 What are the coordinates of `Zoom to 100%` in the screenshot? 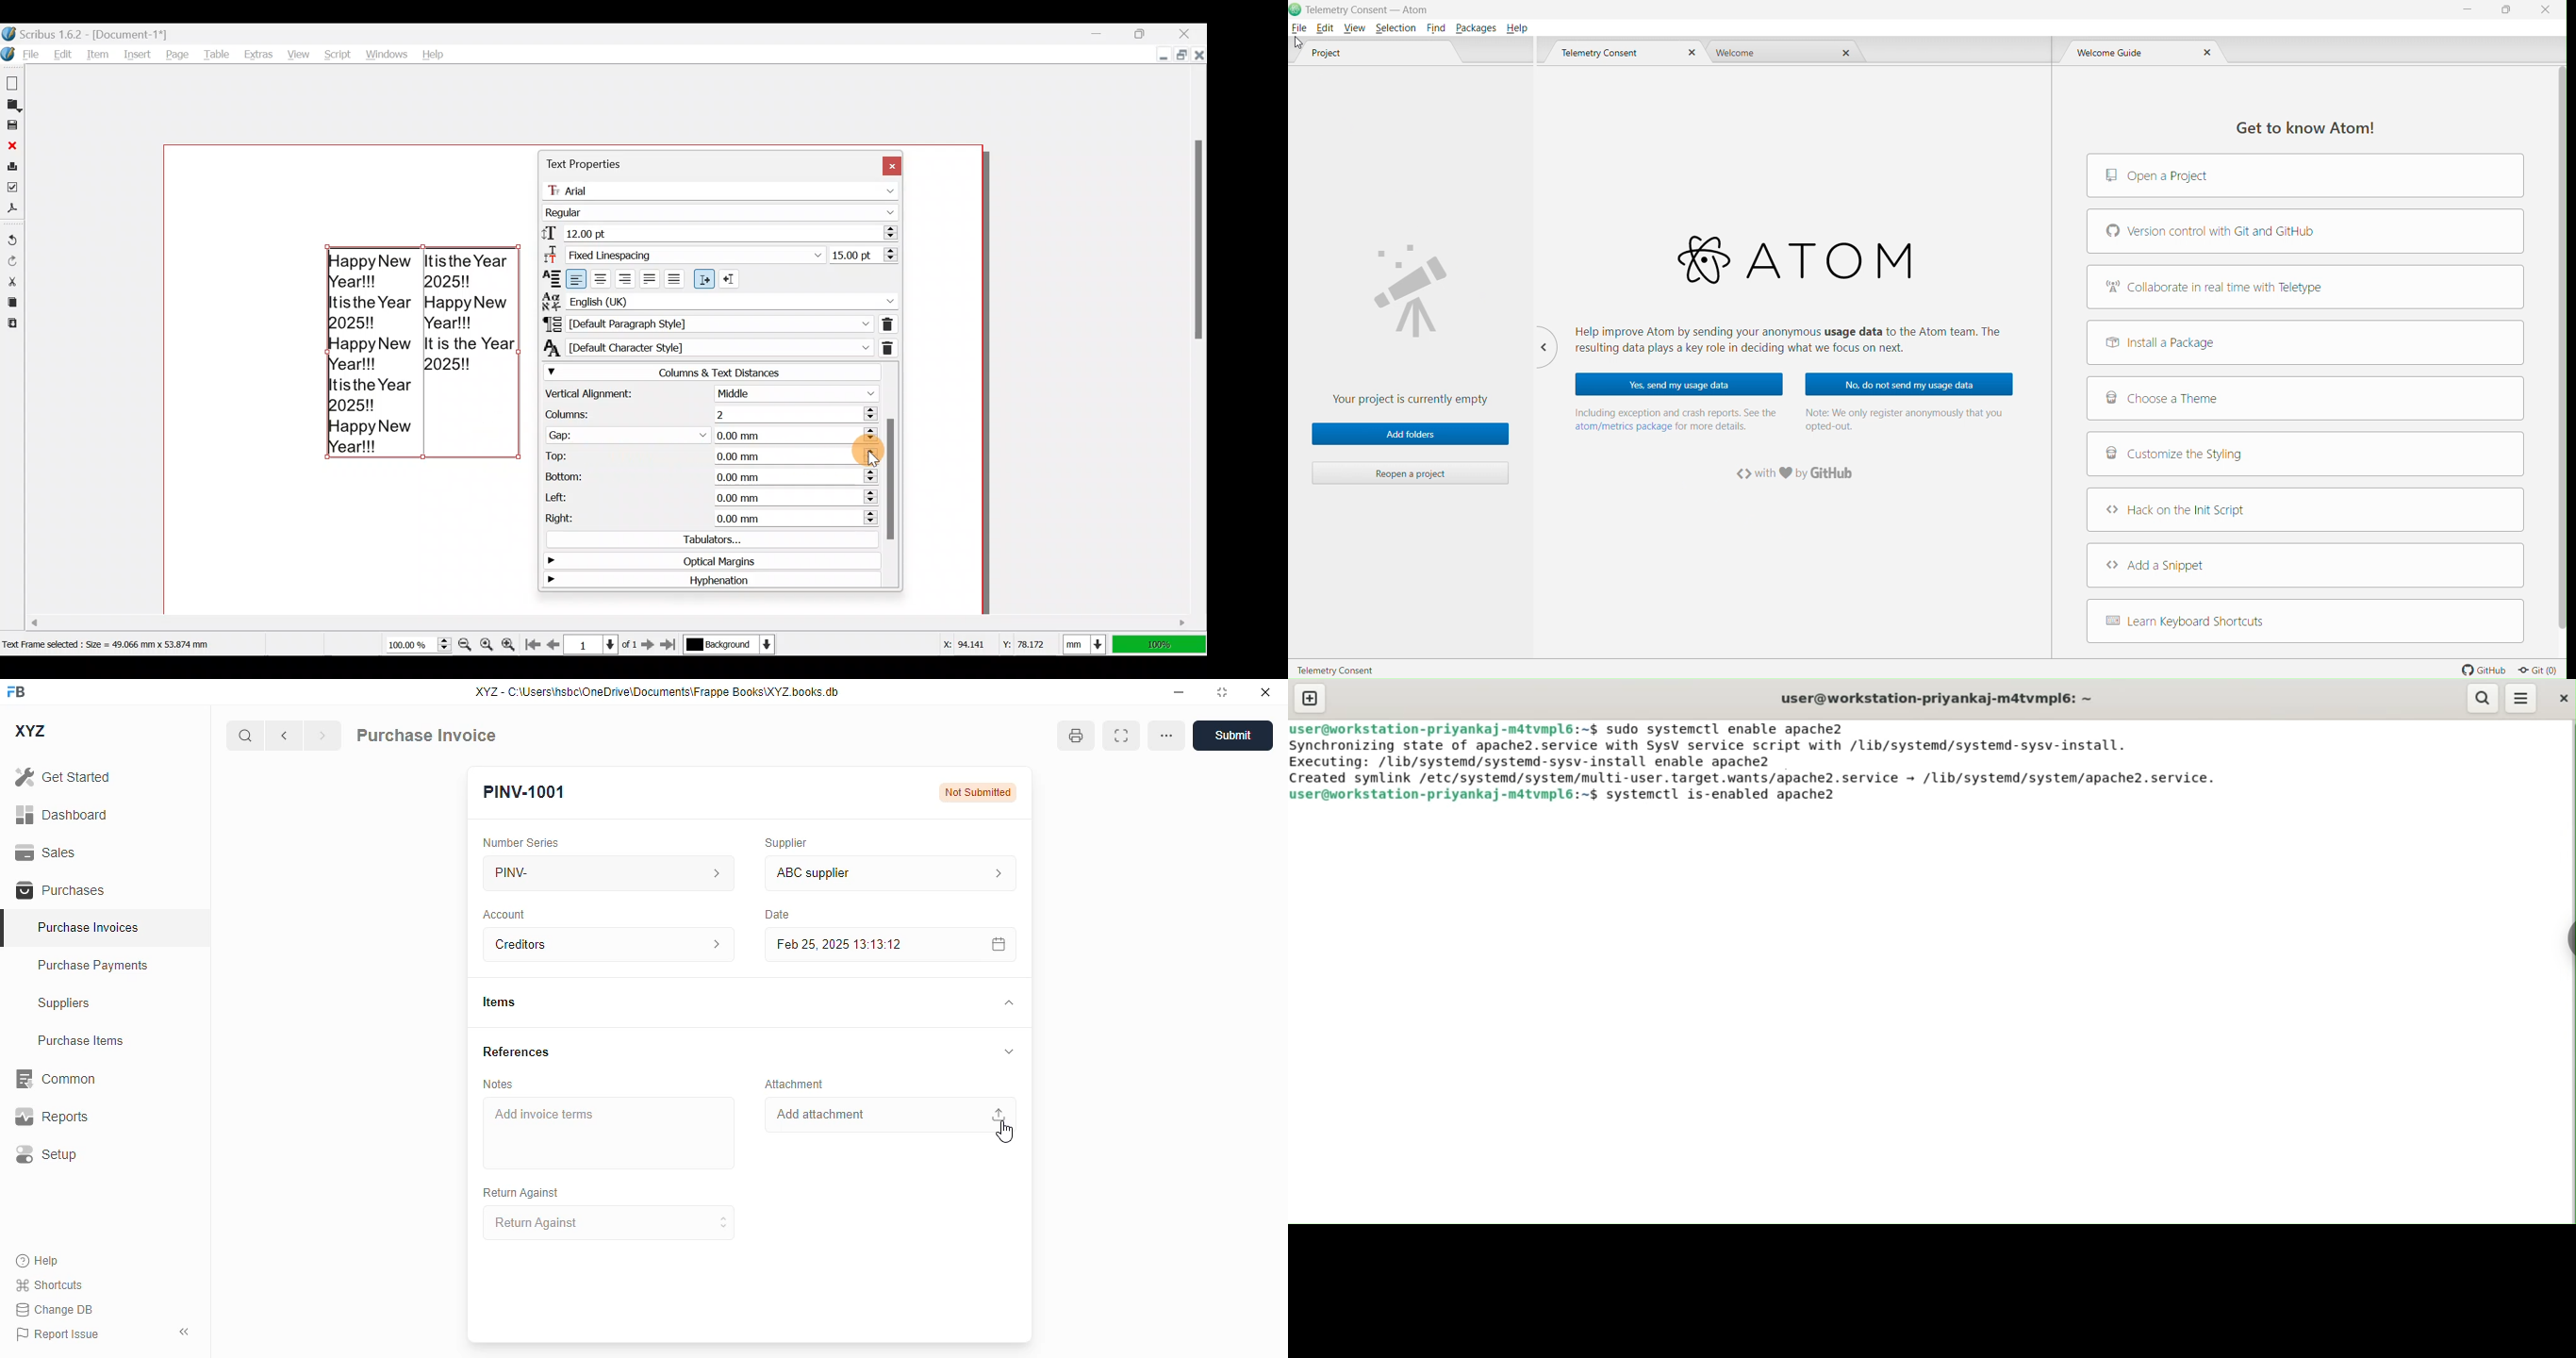 It's located at (487, 641).